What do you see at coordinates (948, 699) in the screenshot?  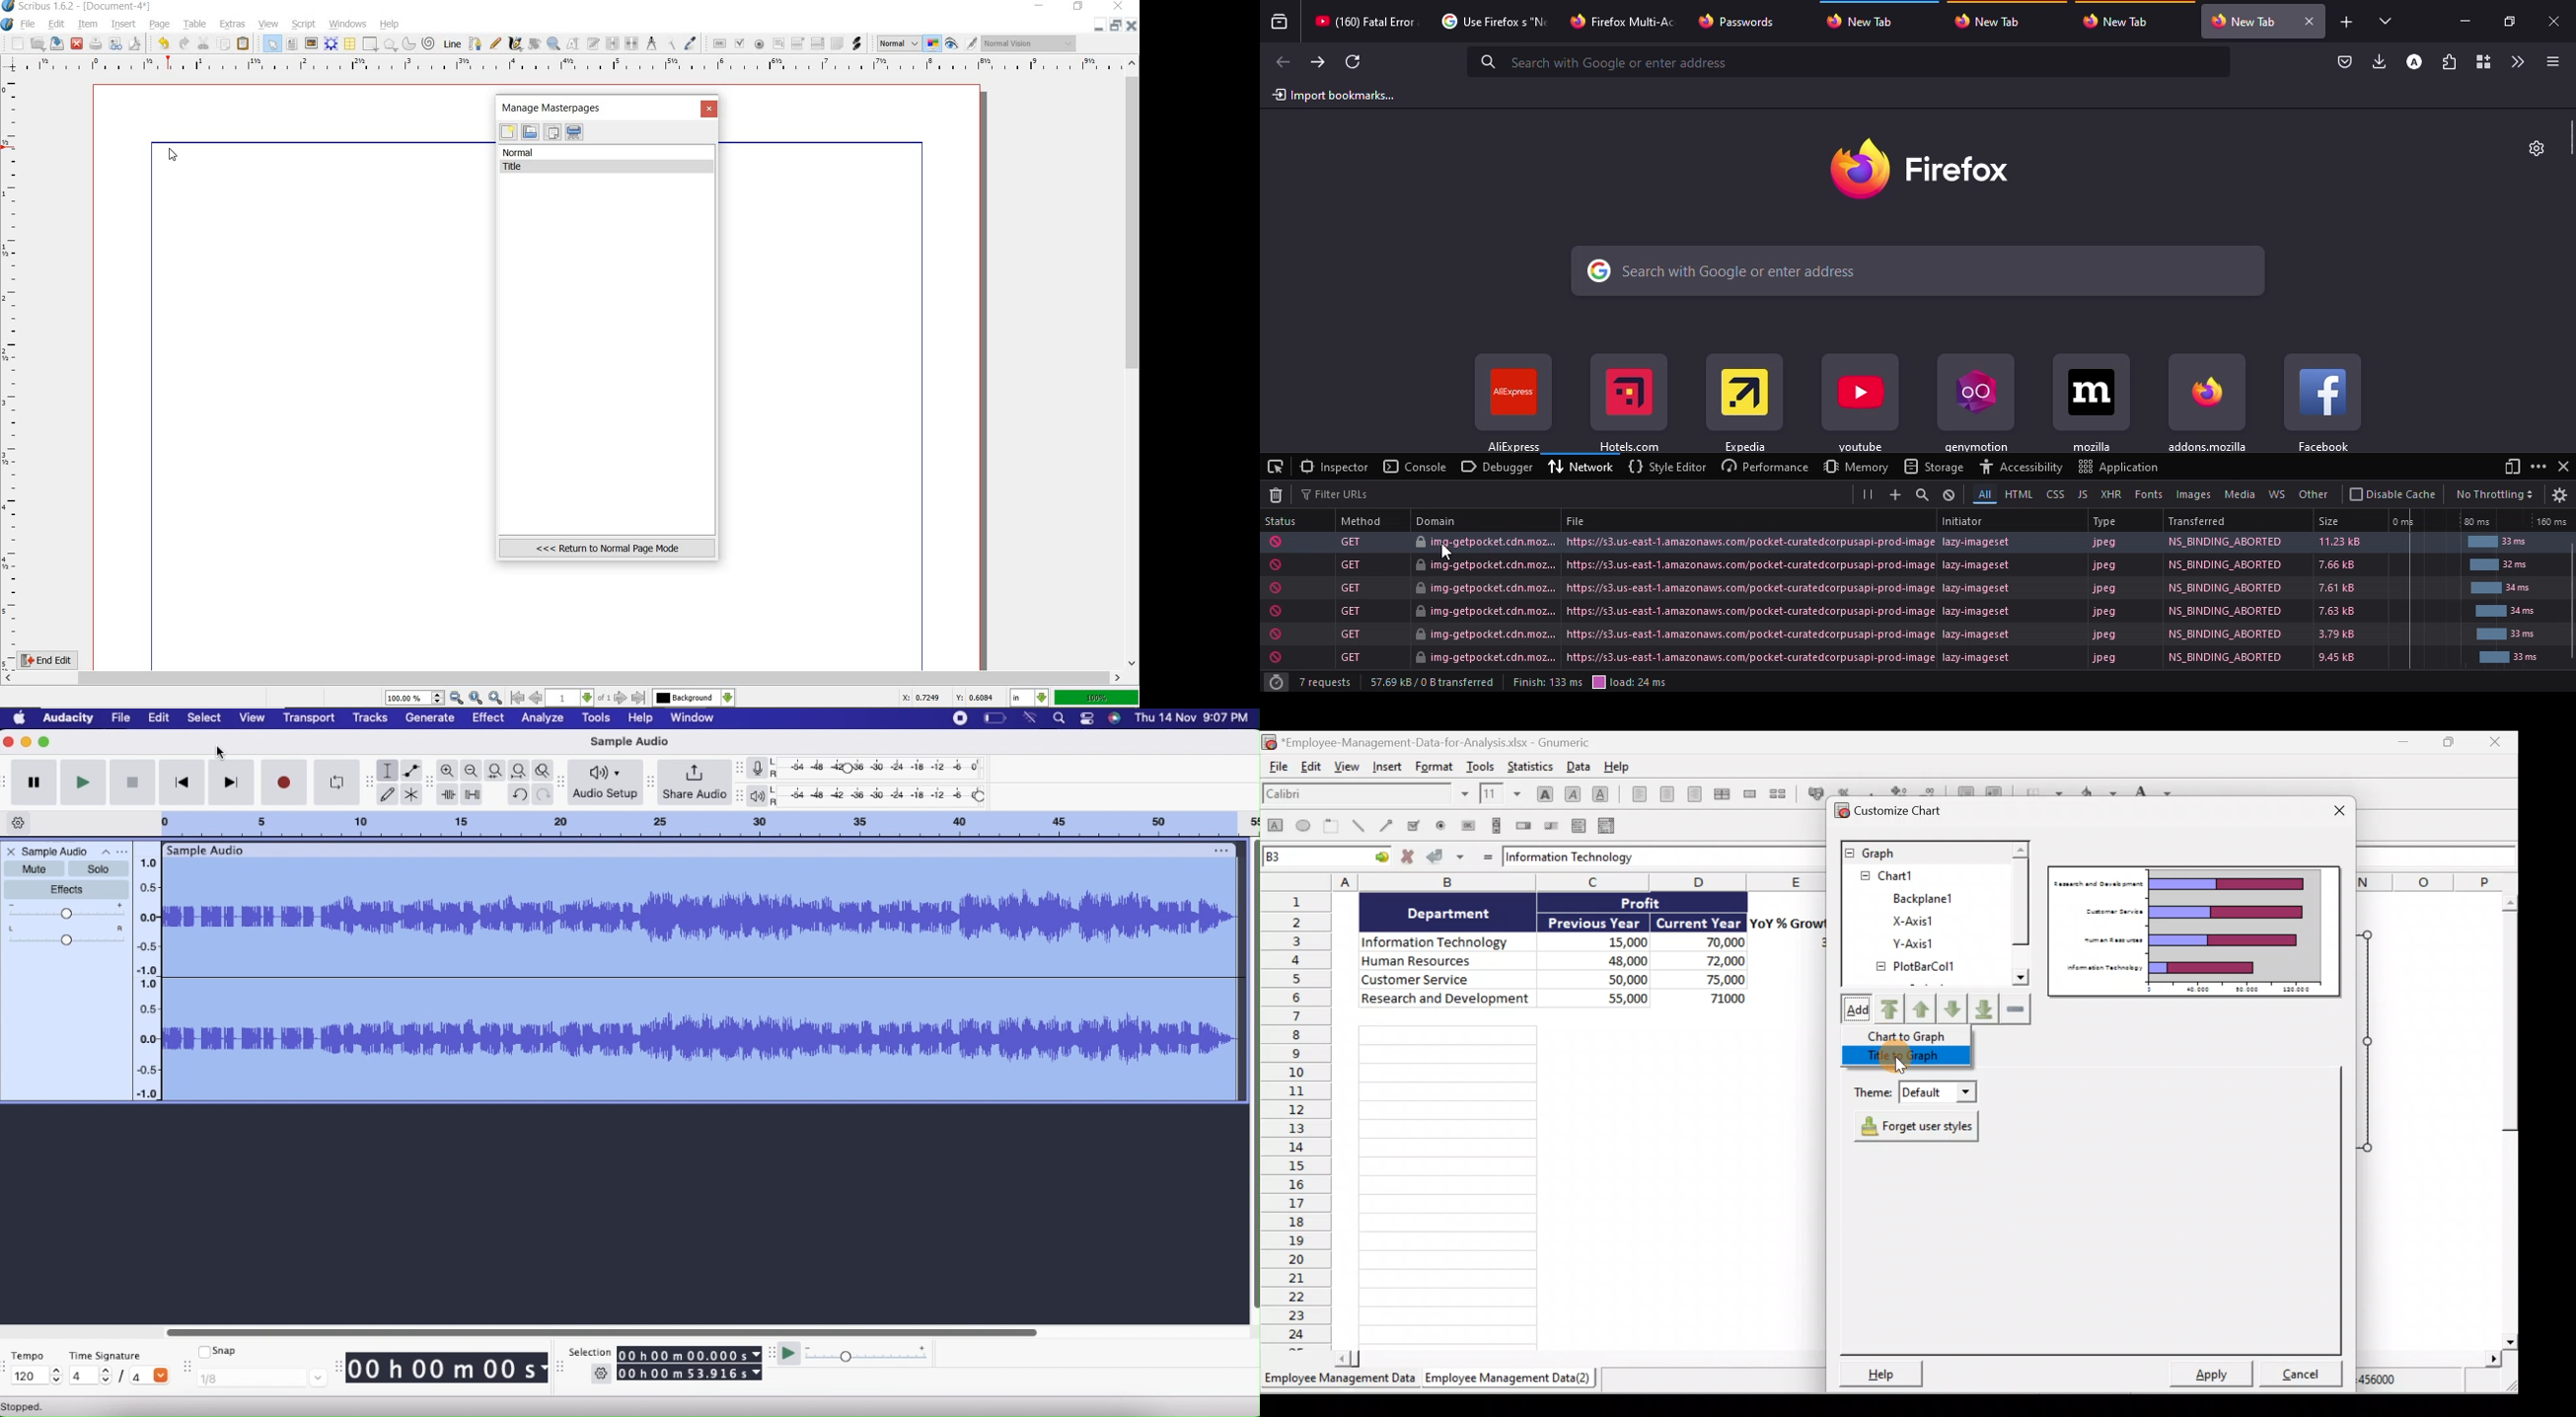 I see `X: 0.7249 Y: 0.6084` at bounding box center [948, 699].